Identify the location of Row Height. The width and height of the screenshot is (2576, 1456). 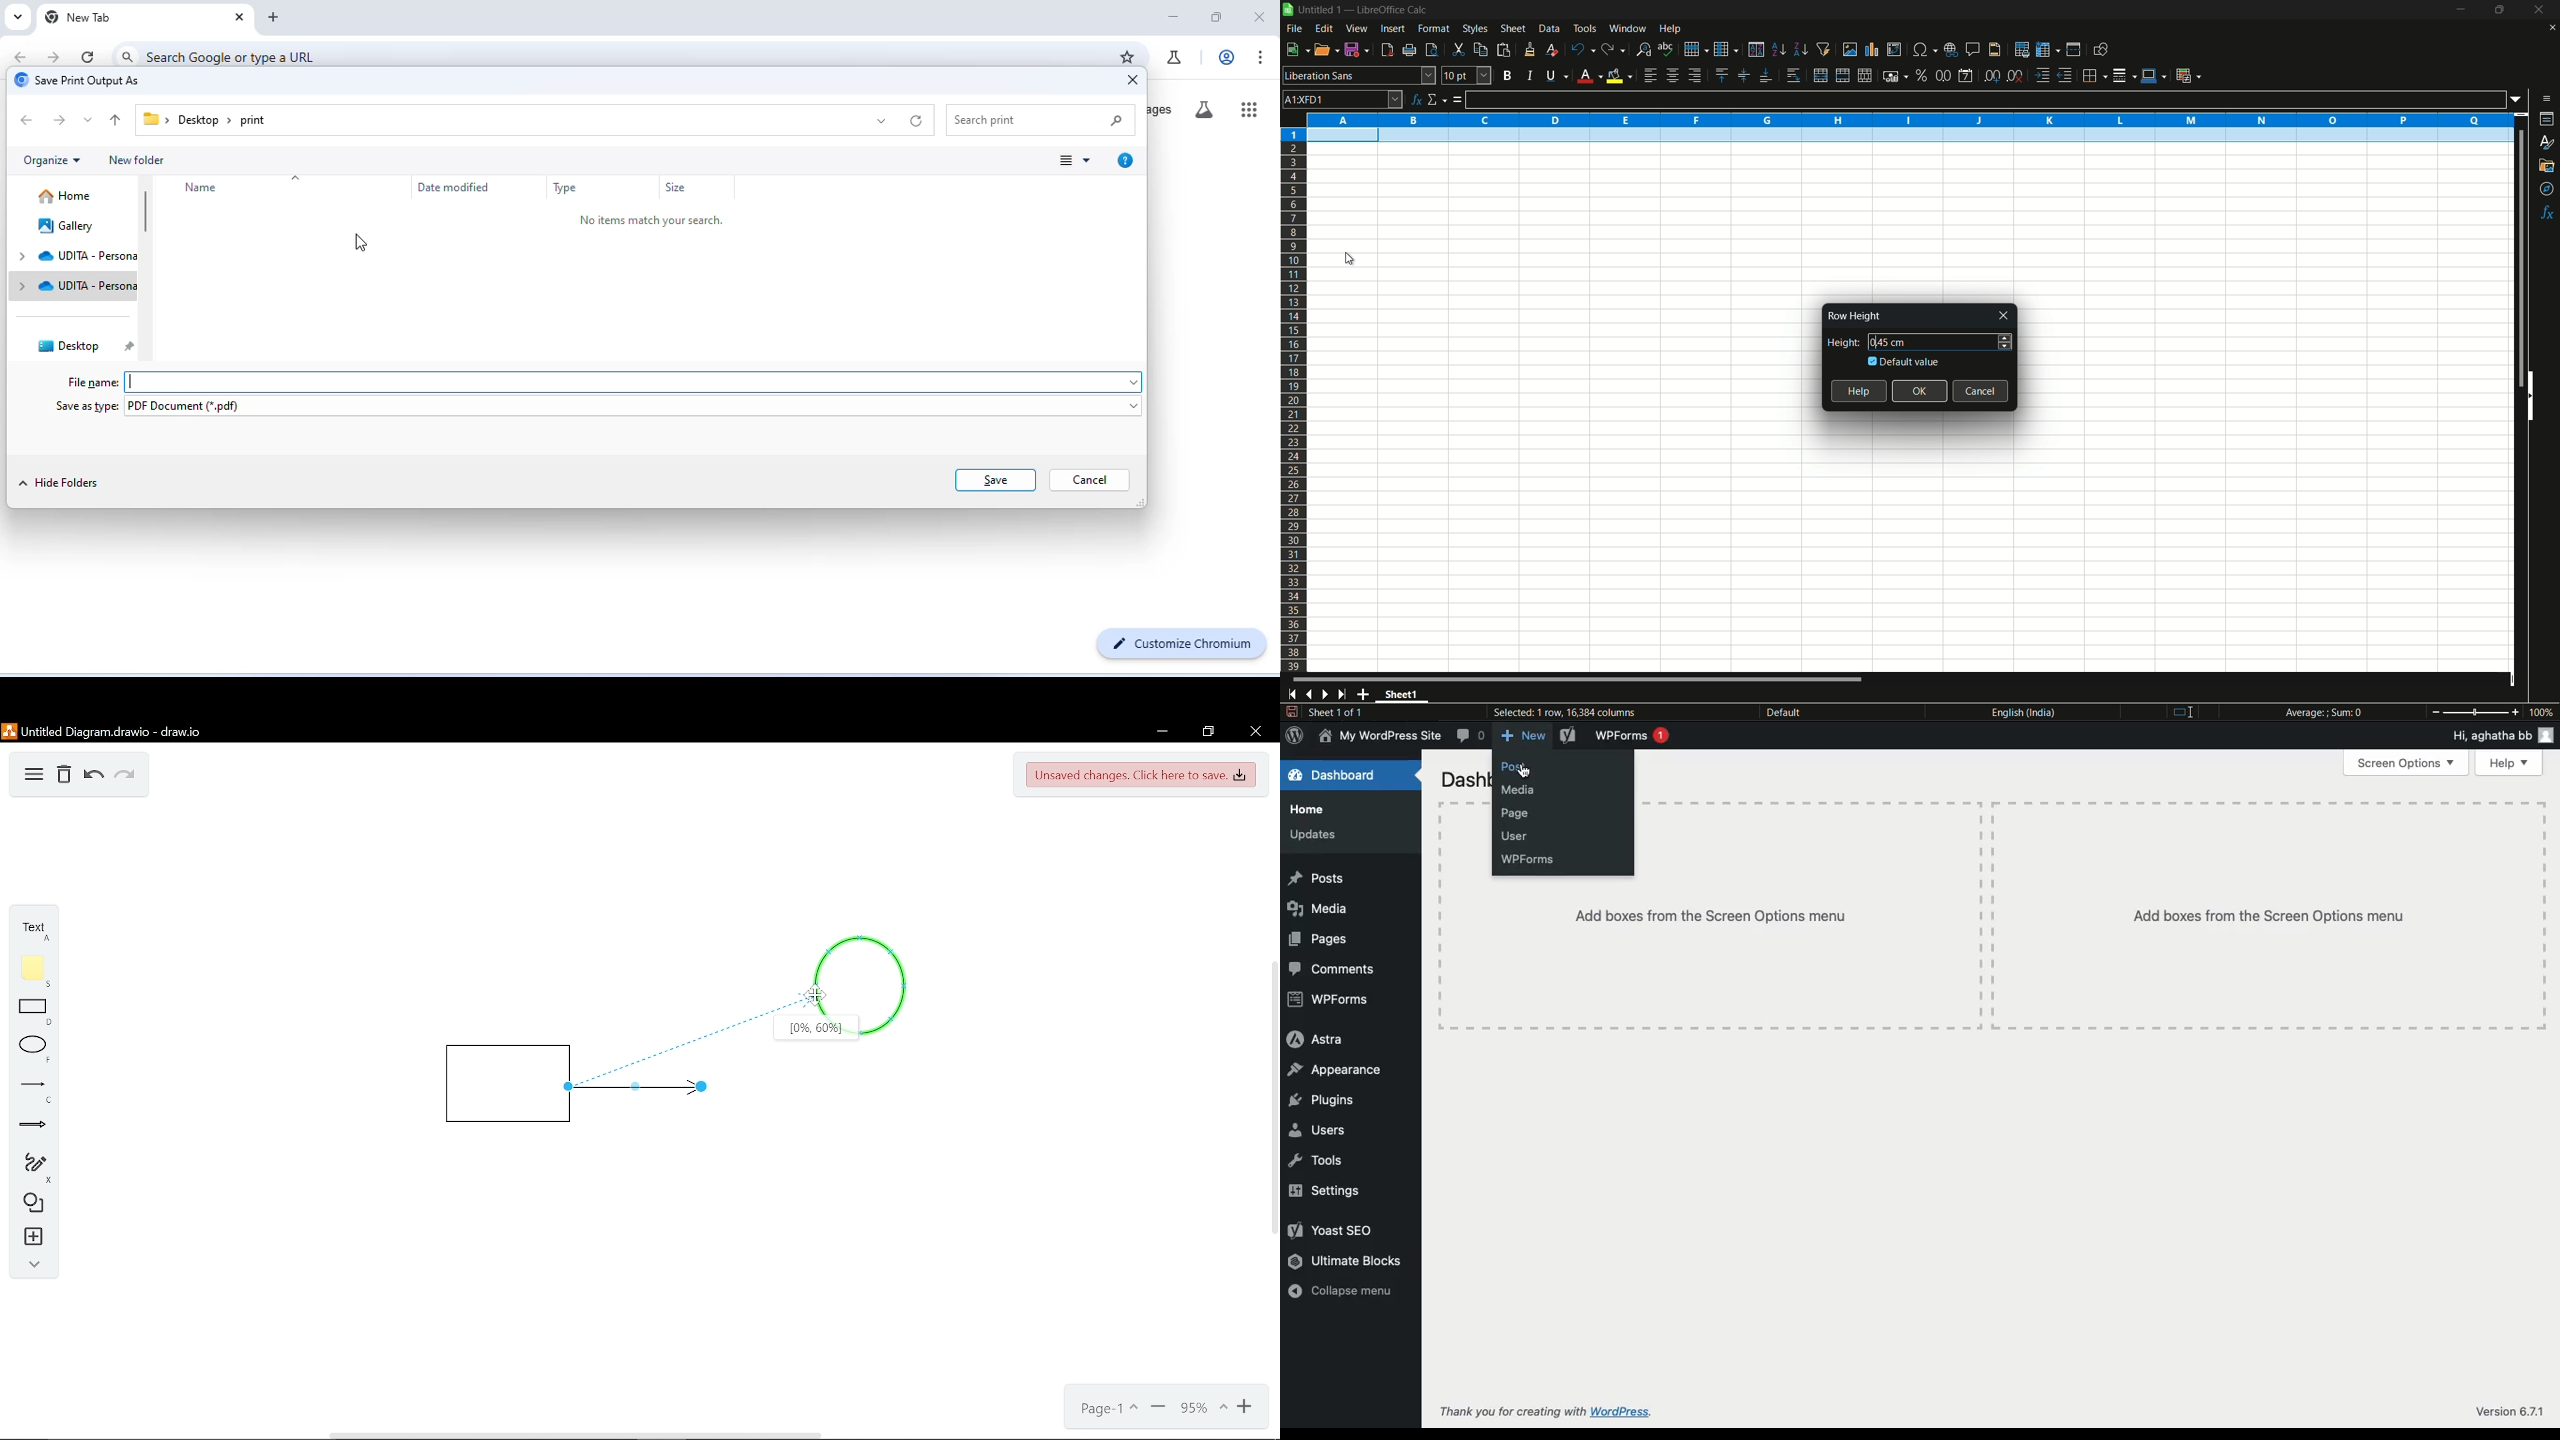
(1853, 316).